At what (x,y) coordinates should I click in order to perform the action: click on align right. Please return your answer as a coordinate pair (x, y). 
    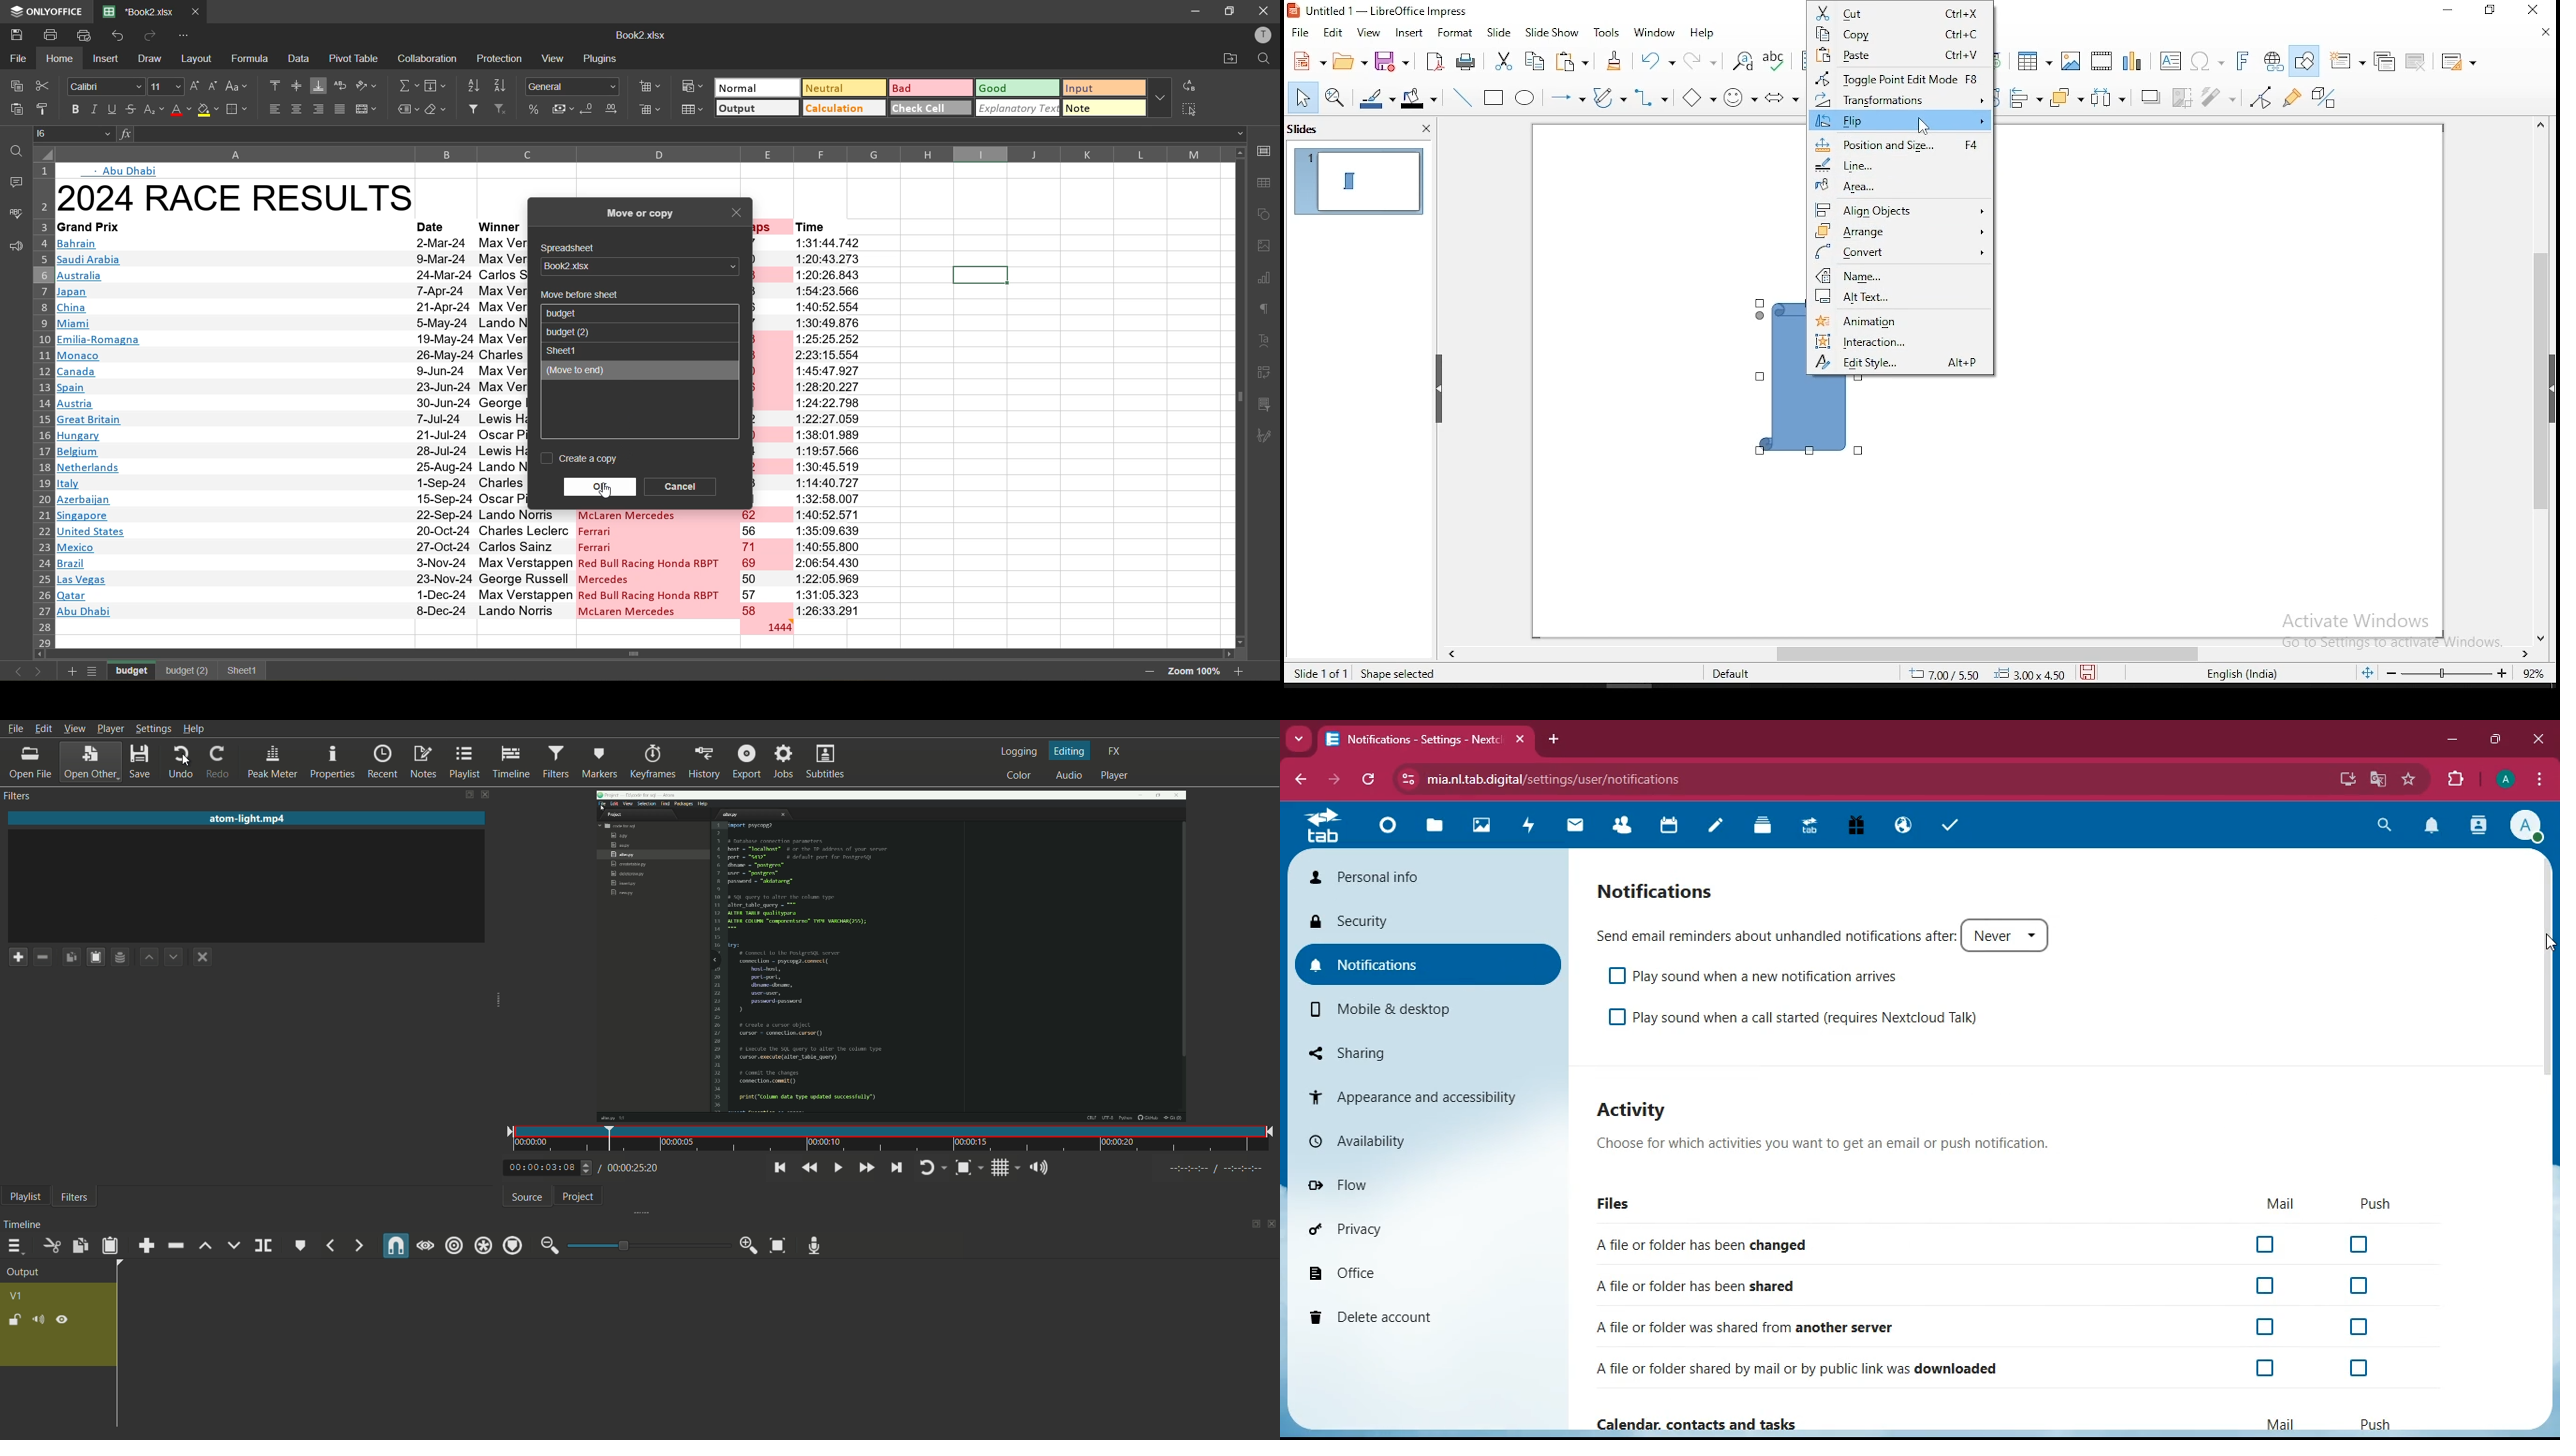
    Looking at the image, I should click on (321, 109).